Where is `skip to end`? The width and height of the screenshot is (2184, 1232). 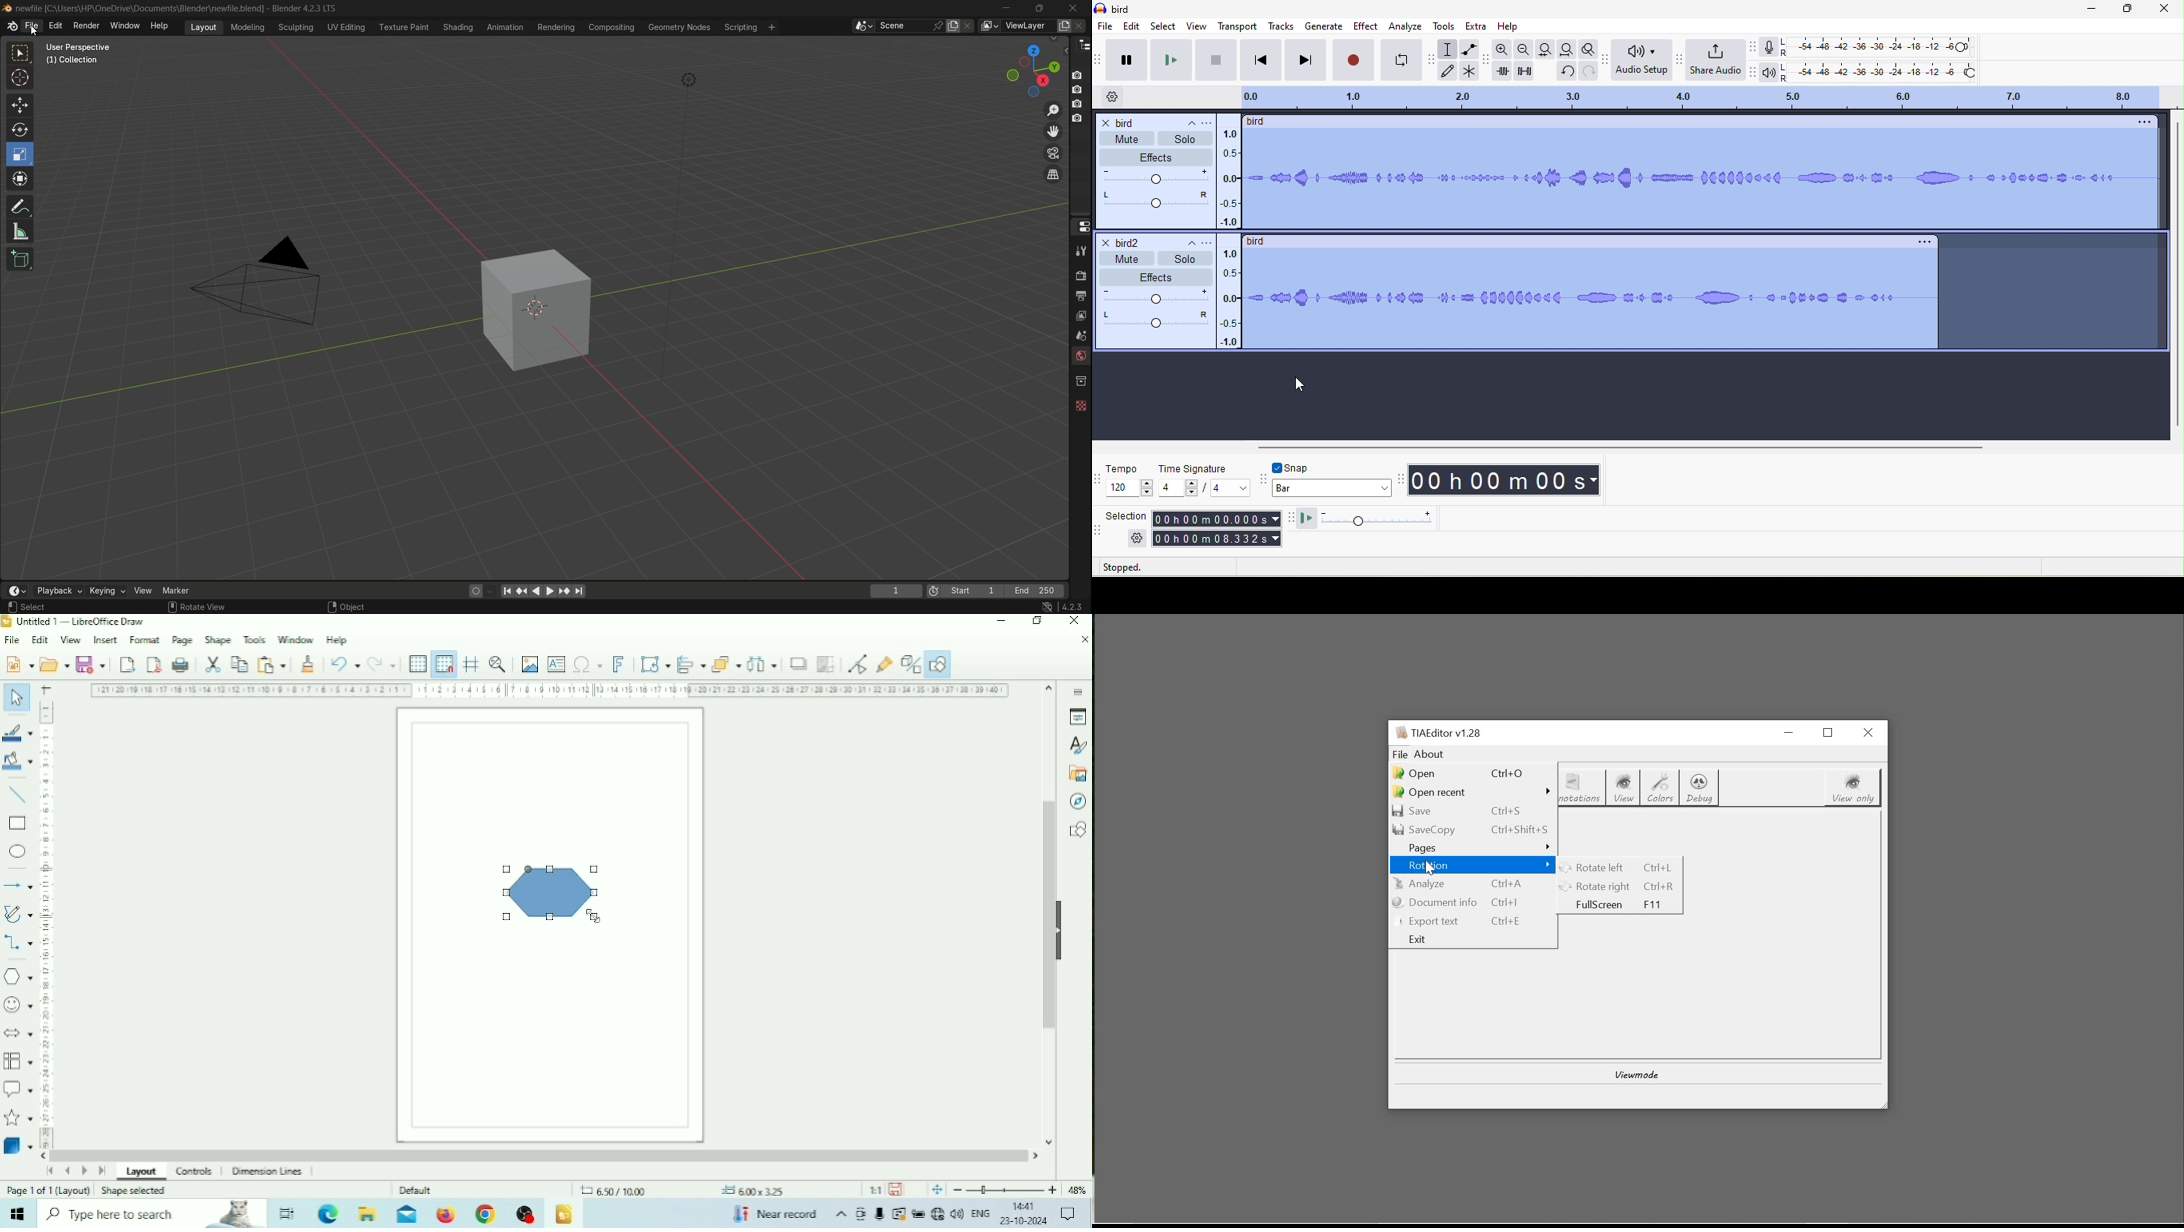 skip to end is located at coordinates (1307, 61).